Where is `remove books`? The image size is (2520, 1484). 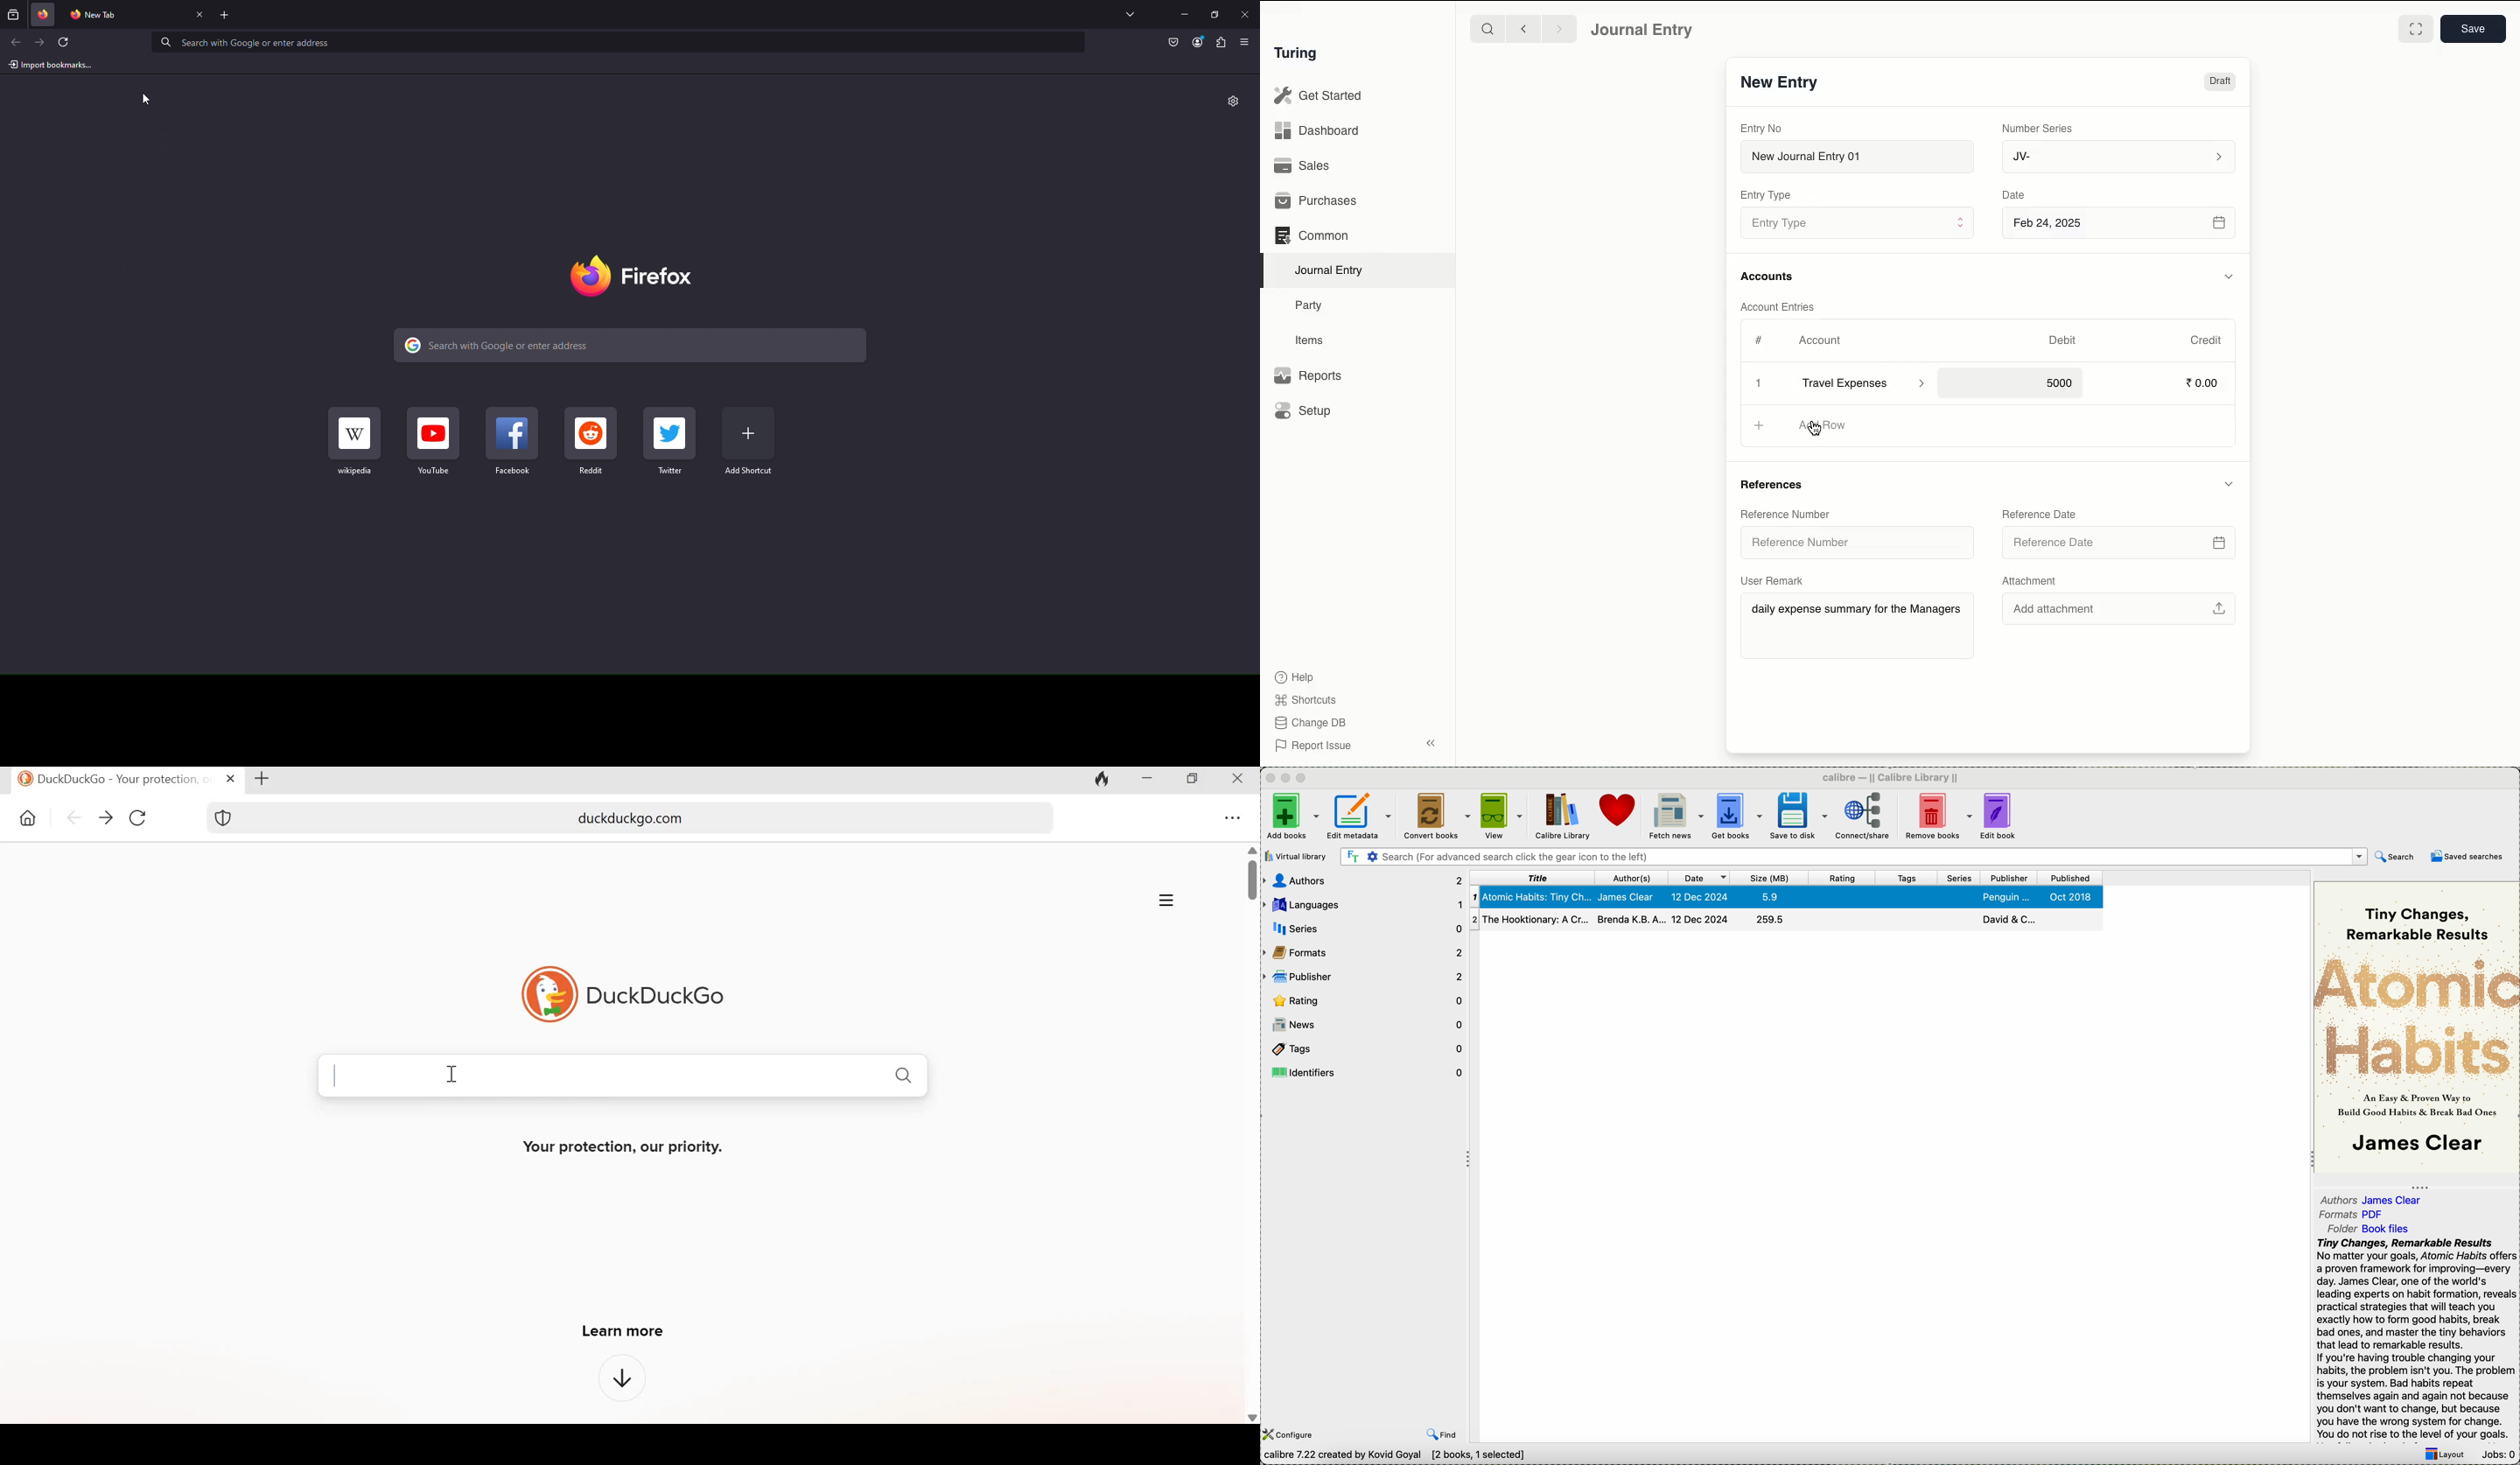 remove books is located at coordinates (1938, 816).